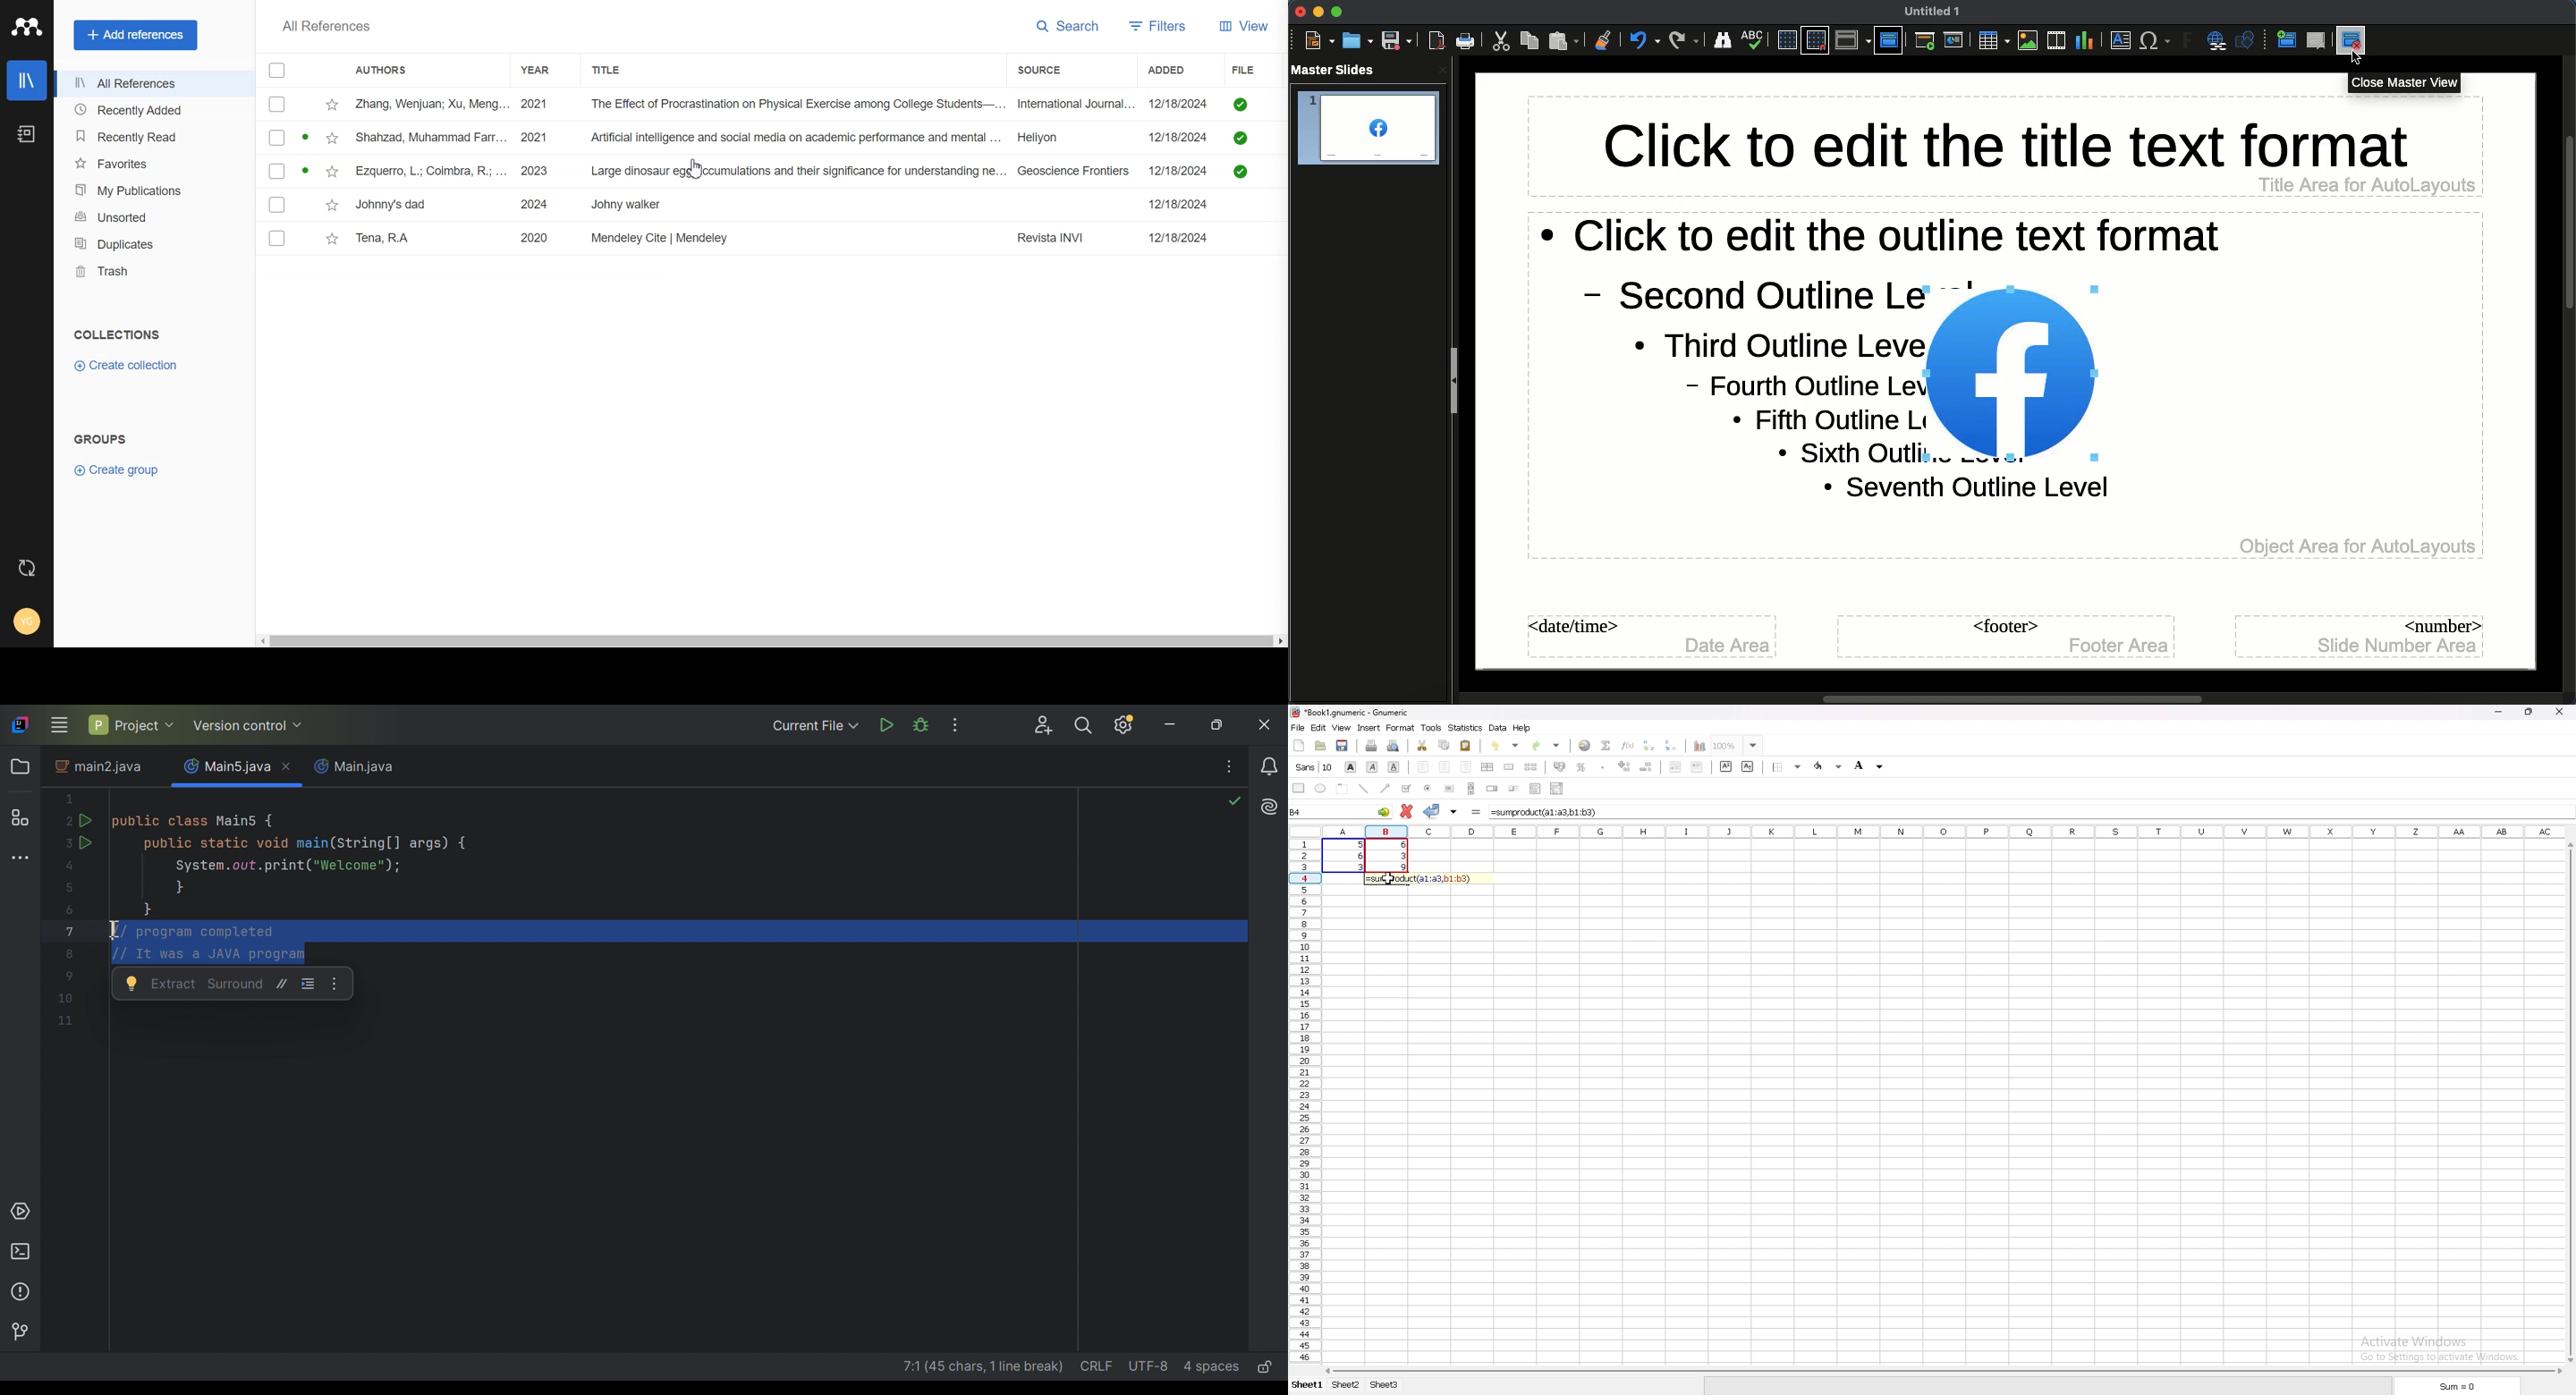 This screenshot has width=2576, height=1400. Describe the element at coordinates (154, 271) in the screenshot. I see `Trash` at that location.